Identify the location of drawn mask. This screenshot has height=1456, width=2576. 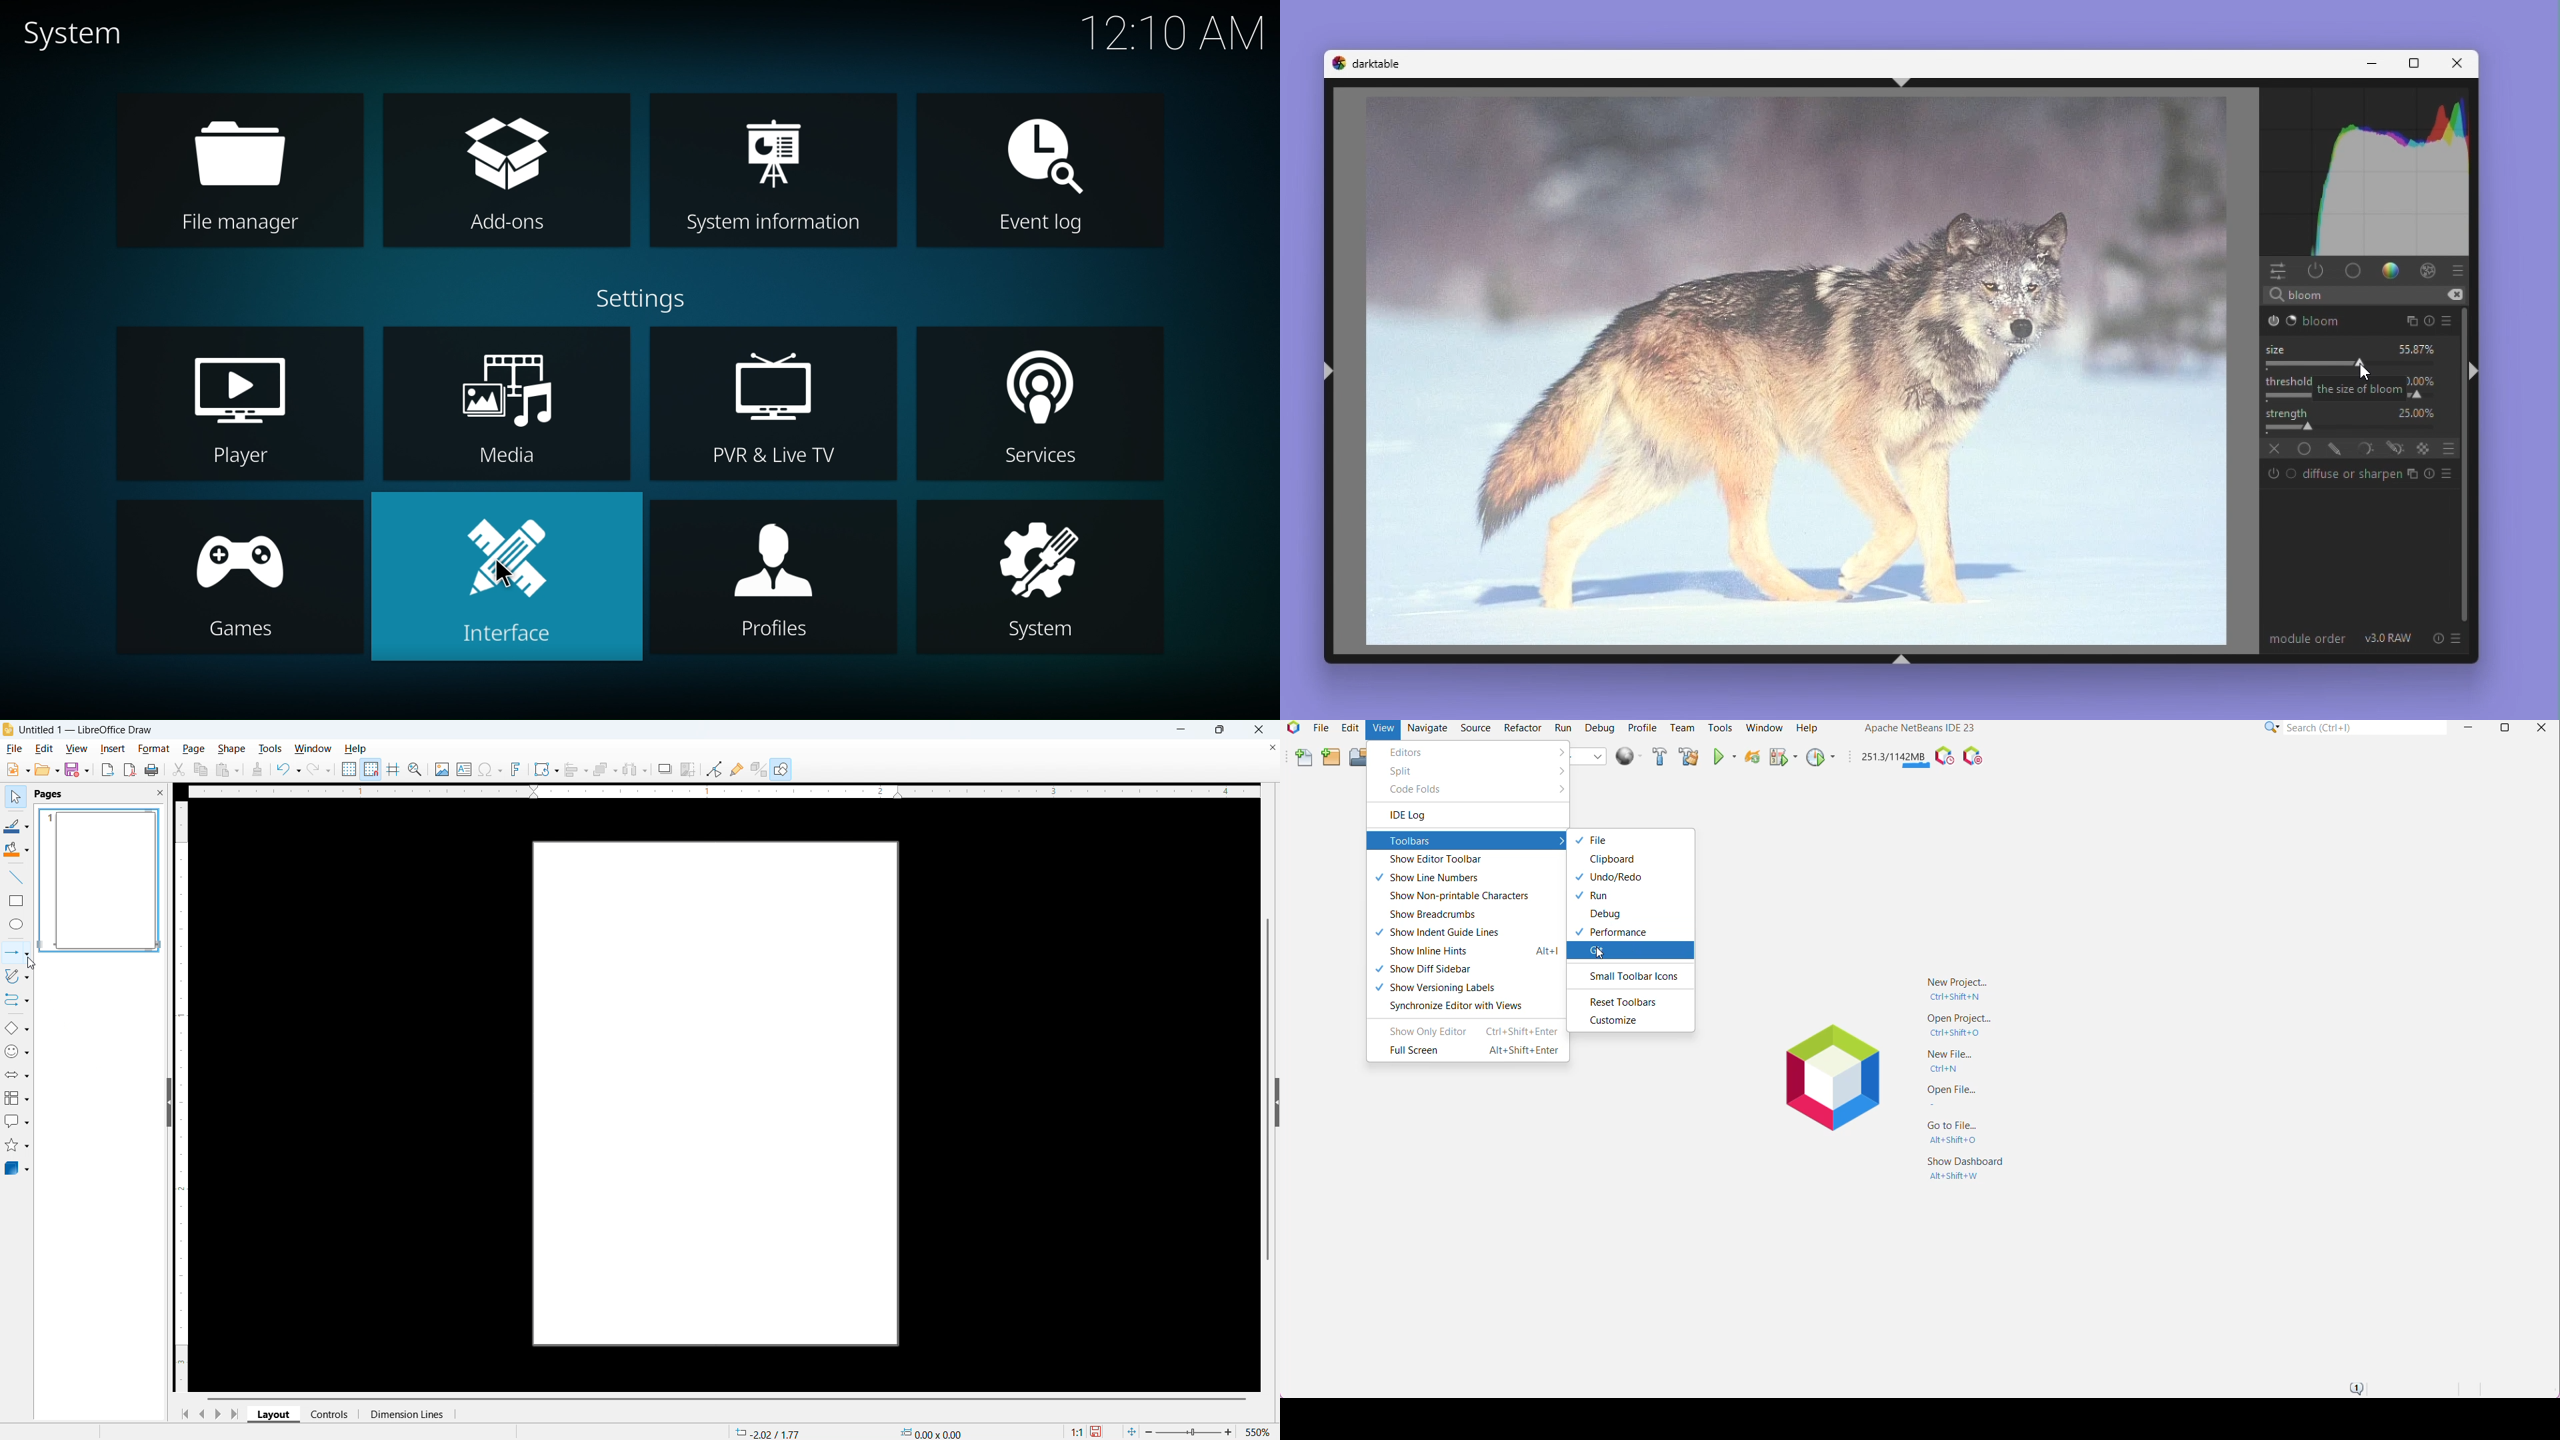
(2337, 449).